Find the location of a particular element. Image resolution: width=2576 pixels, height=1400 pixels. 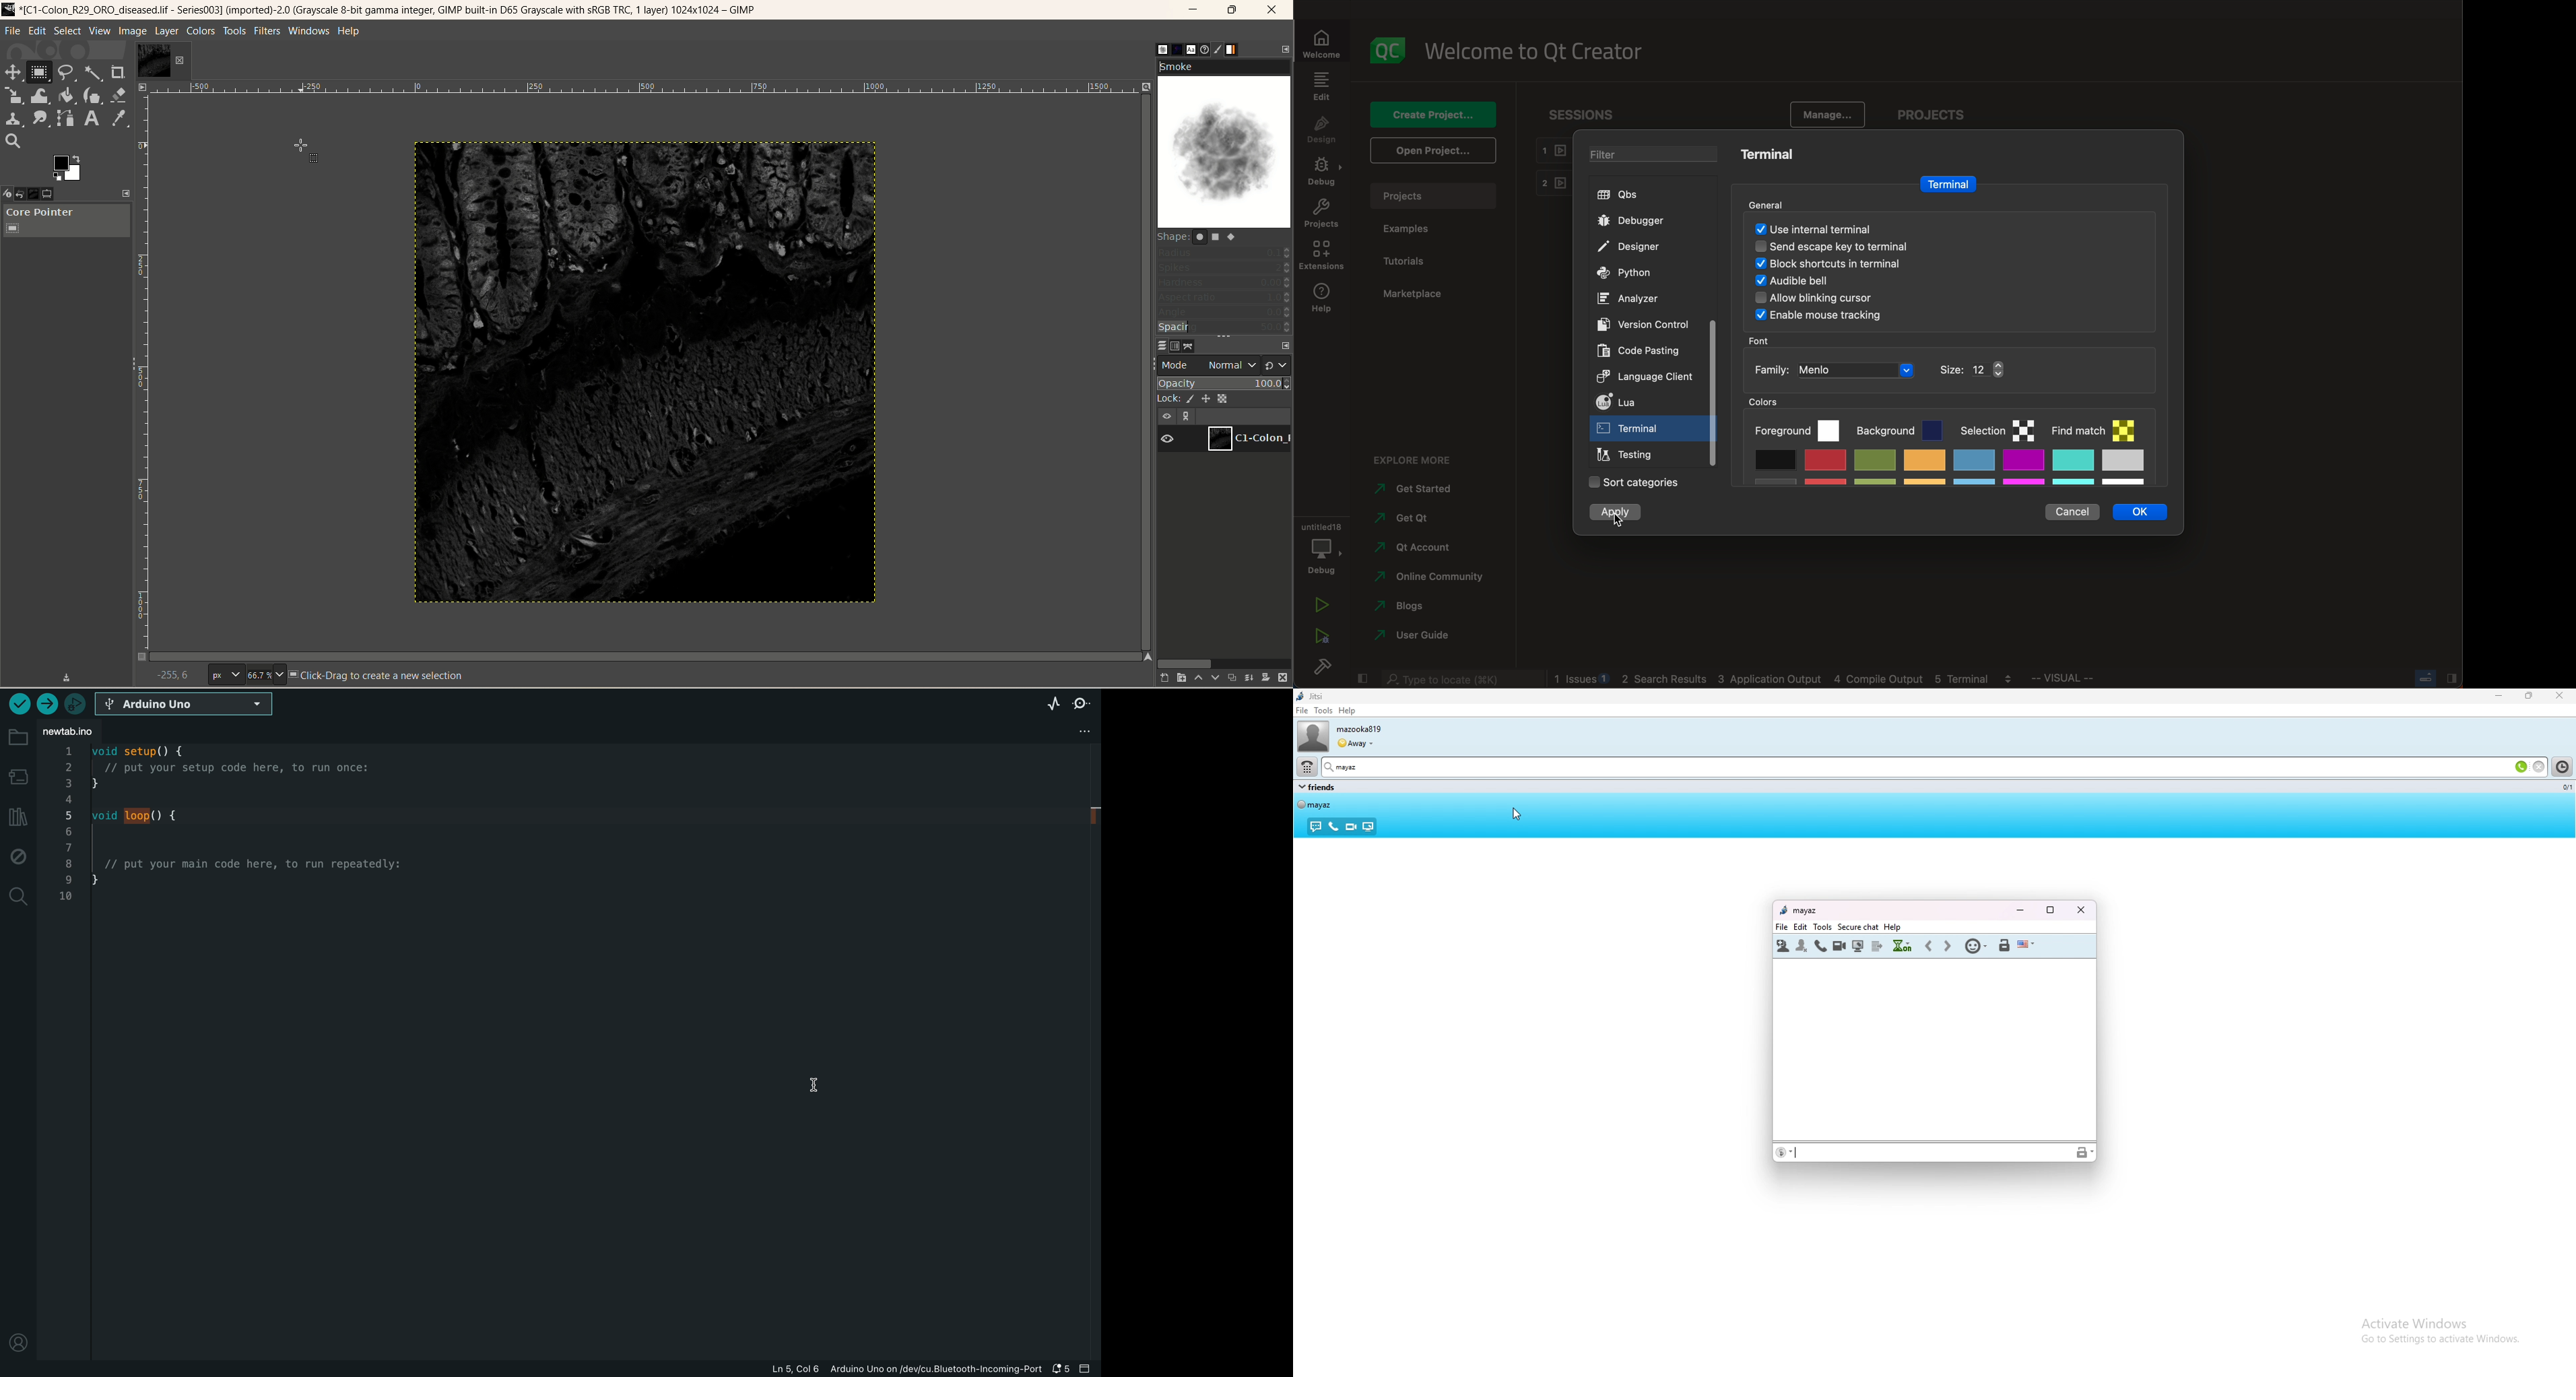

folder is located at coordinates (16, 736).